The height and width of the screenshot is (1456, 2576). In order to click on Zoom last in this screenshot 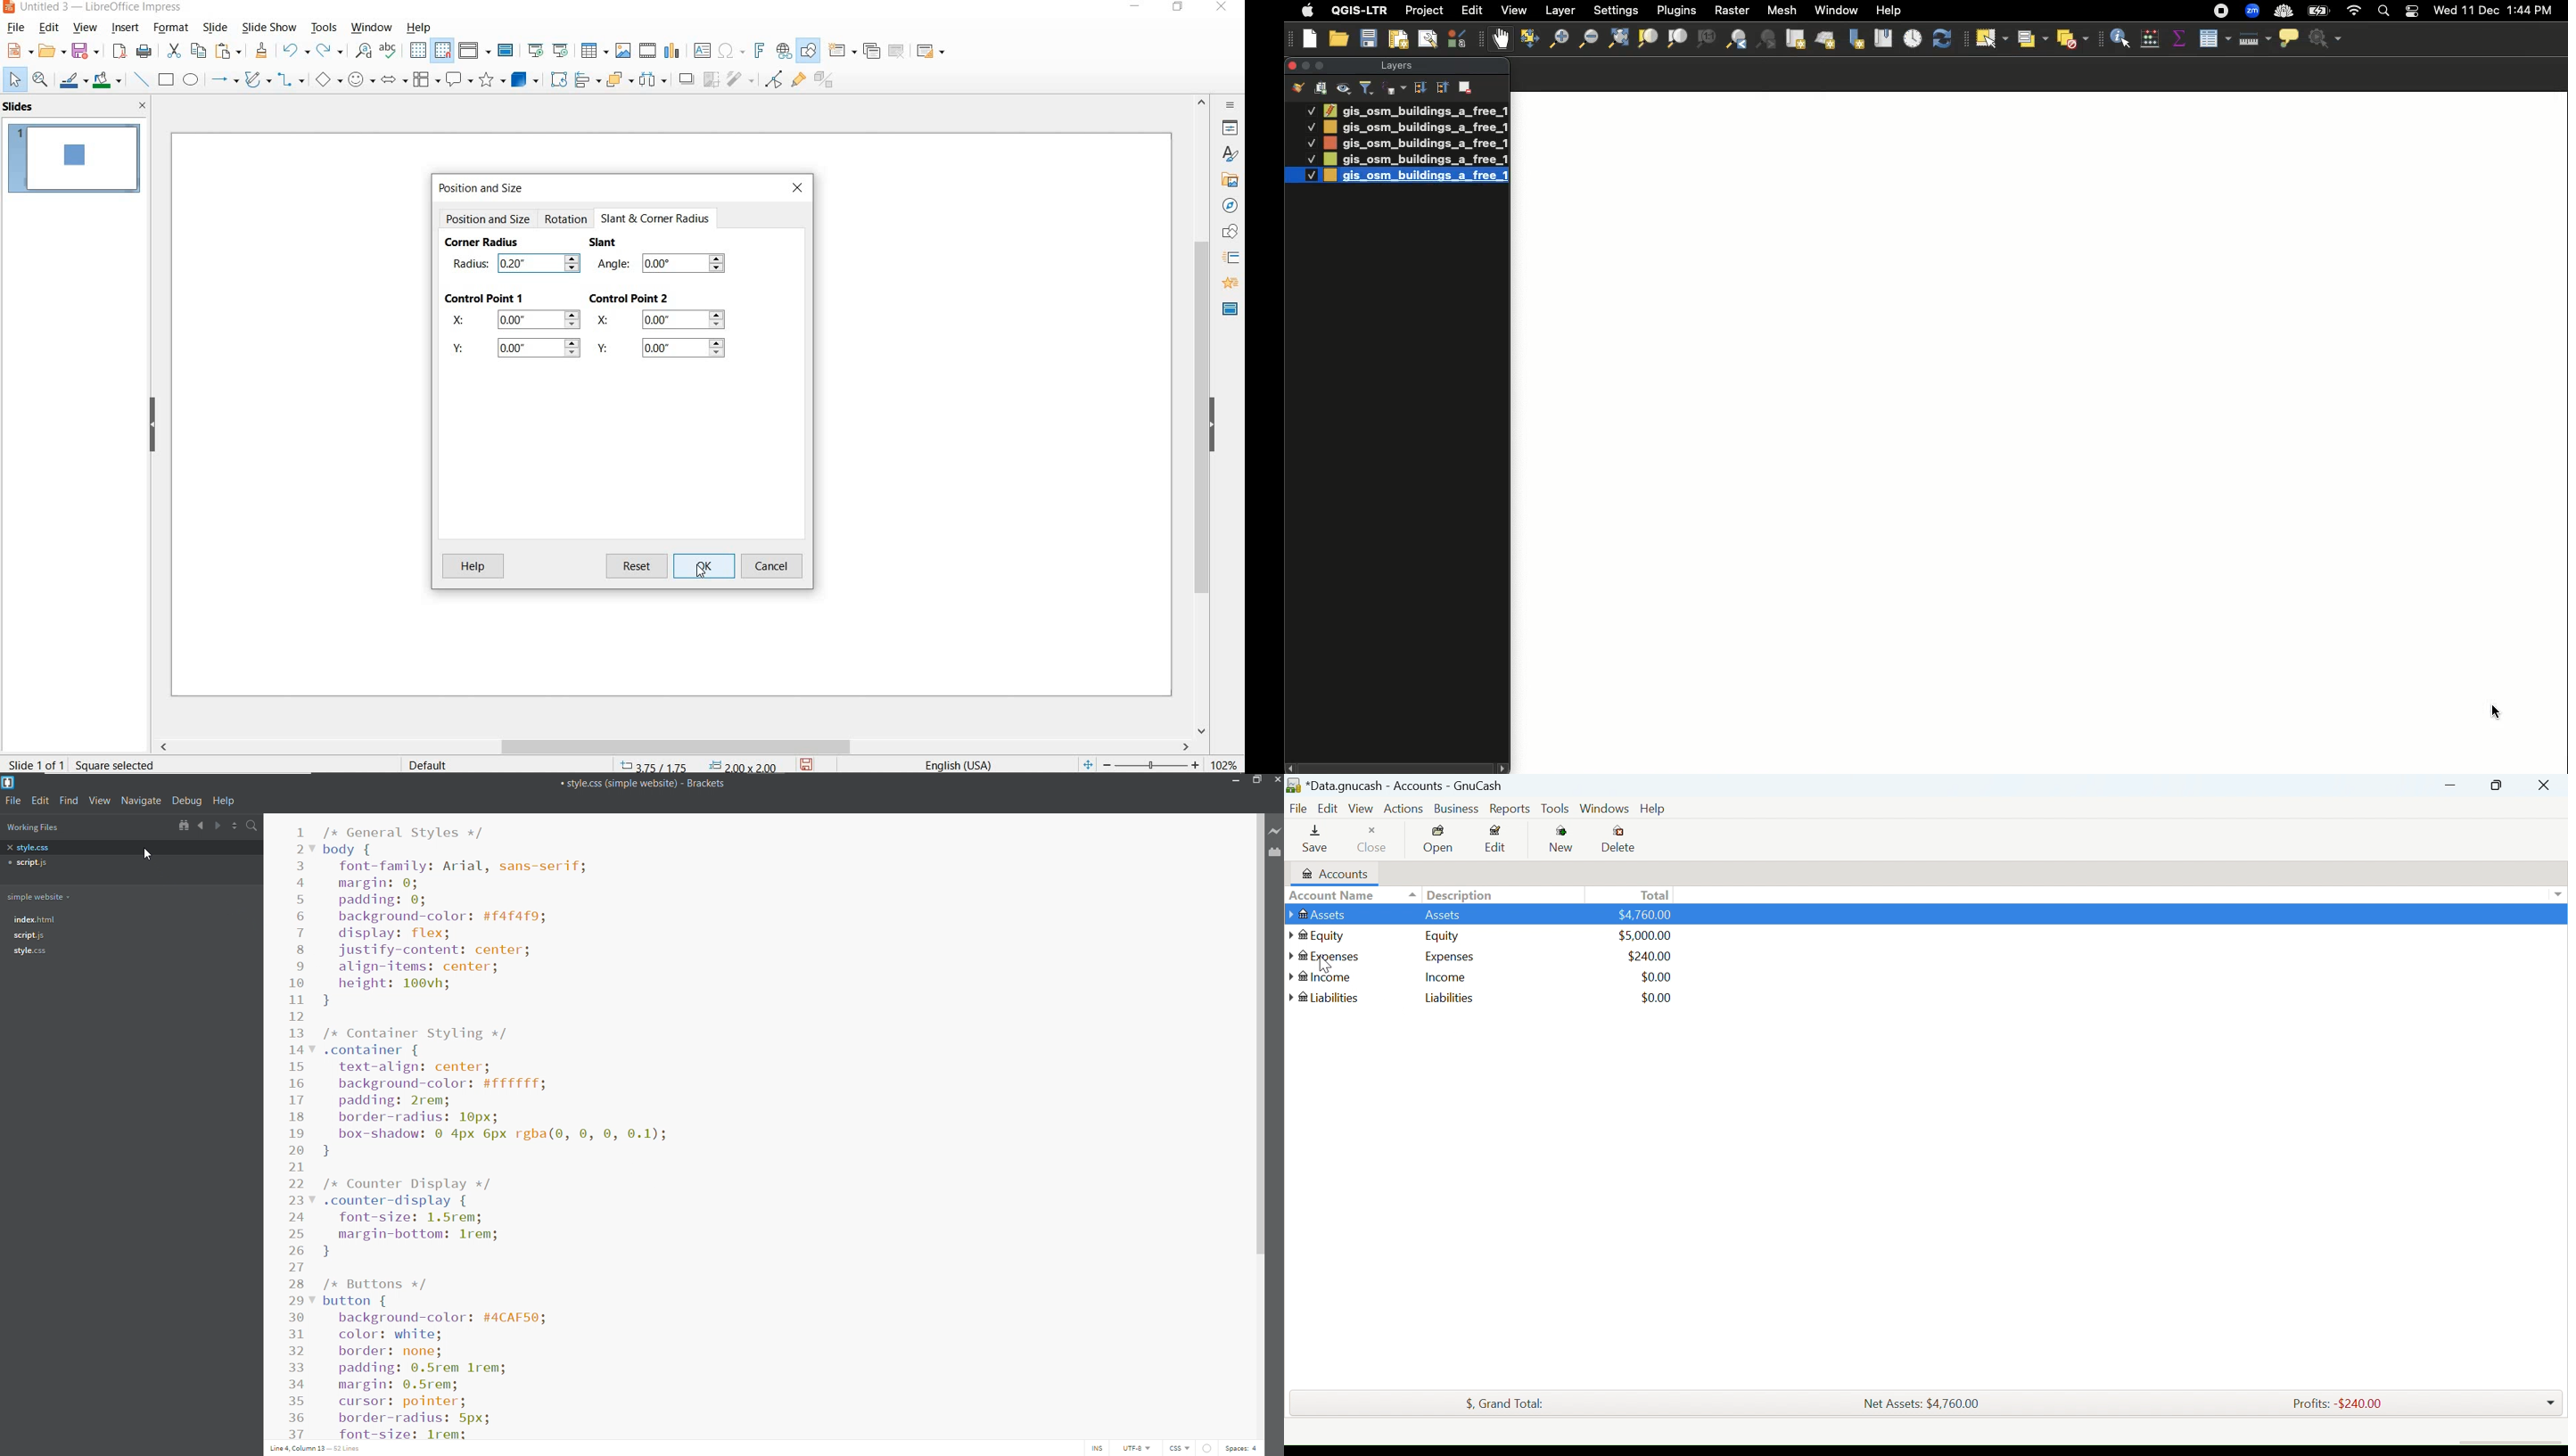, I will do `click(1736, 39)`.